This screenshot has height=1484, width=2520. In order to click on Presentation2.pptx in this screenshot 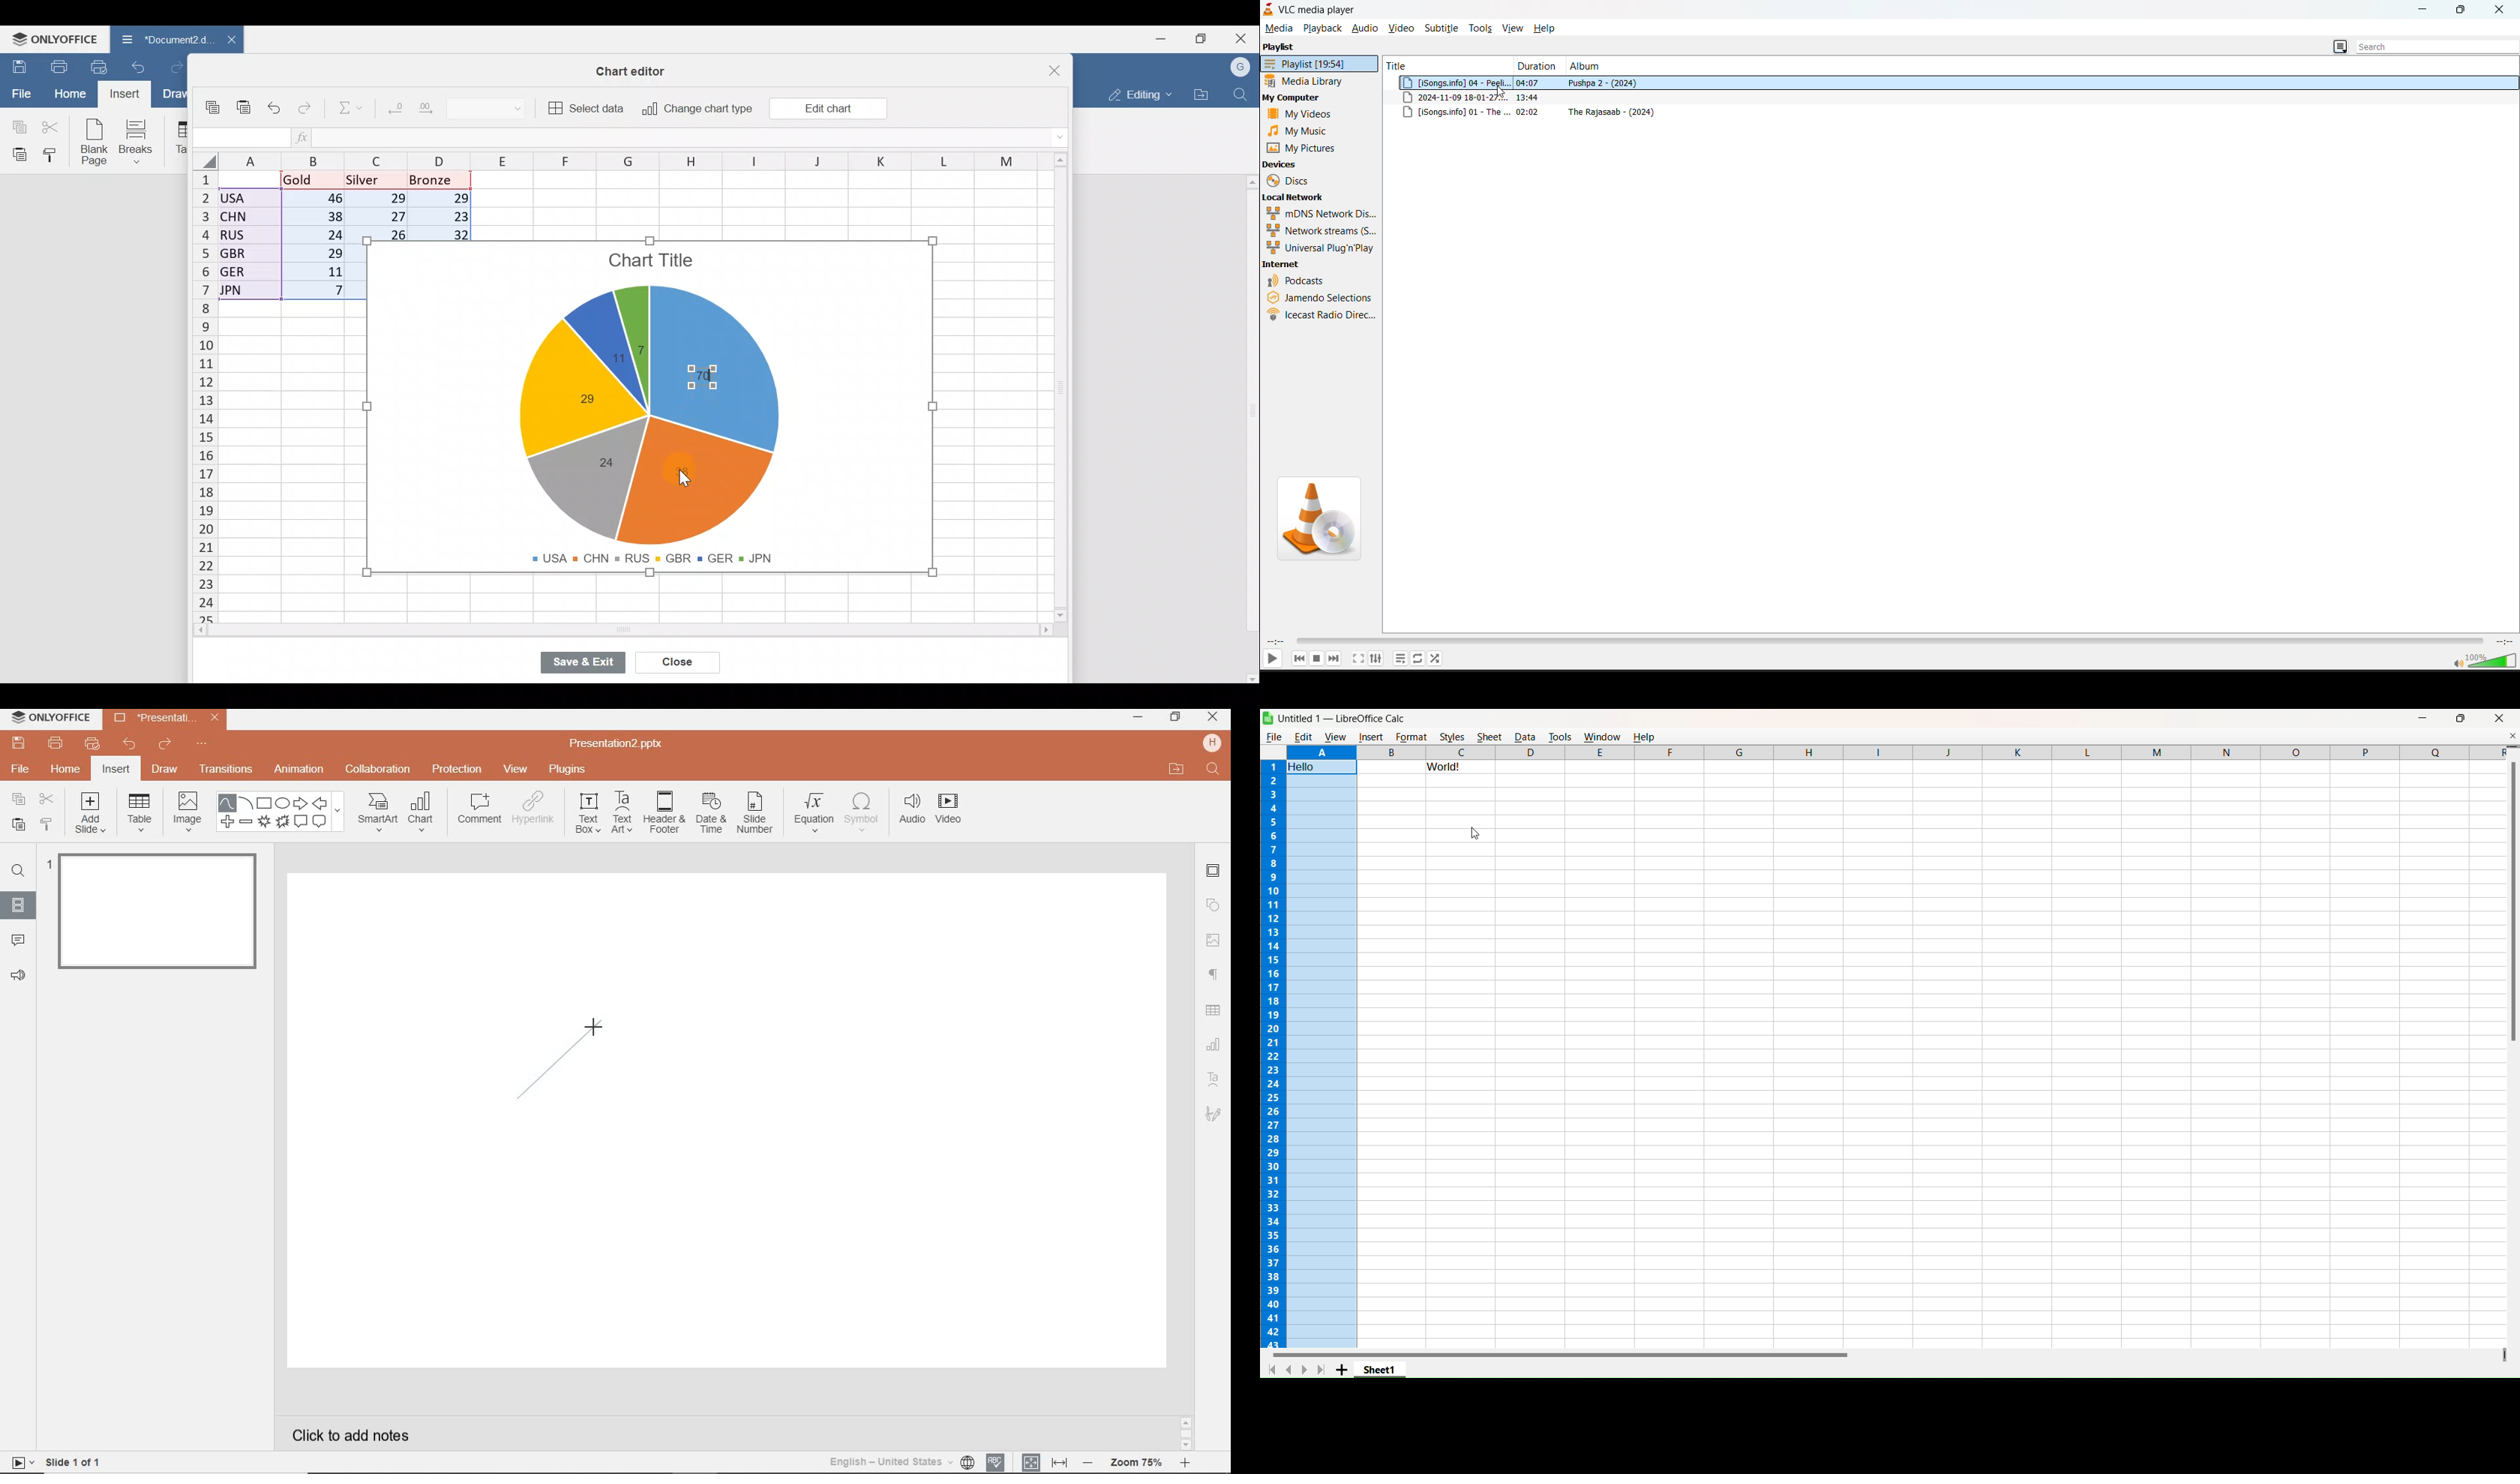, I will do `click(618, 746)`.